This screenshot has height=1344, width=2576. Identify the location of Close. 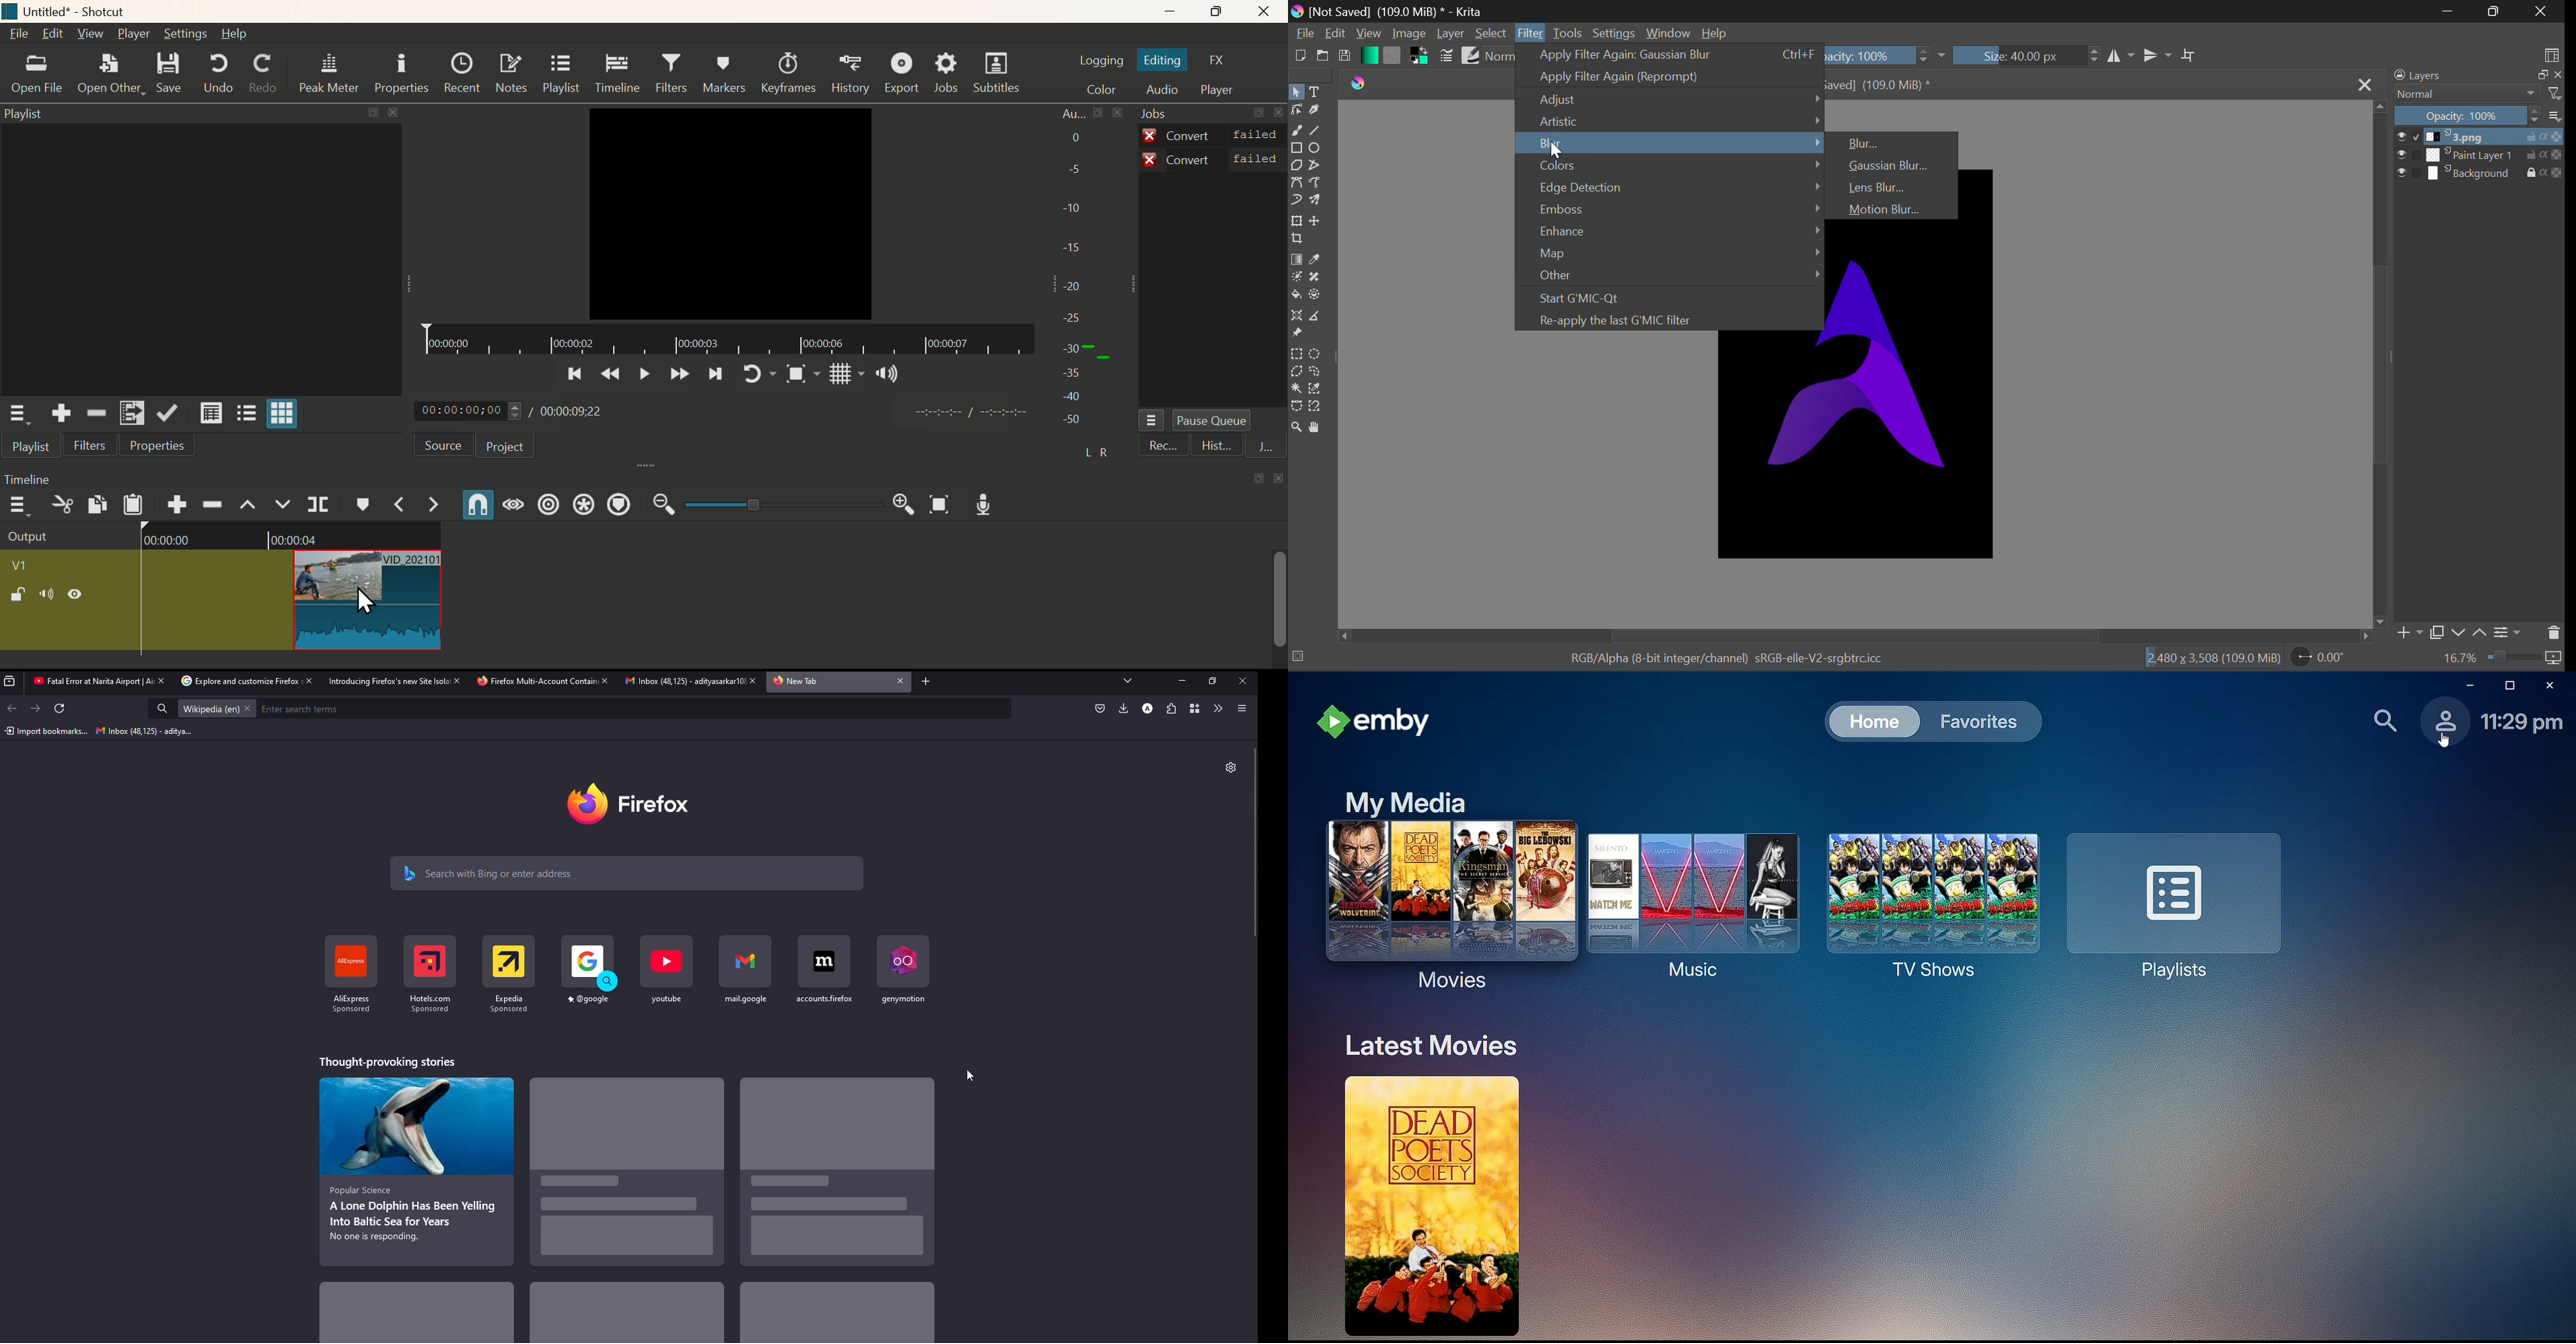
(2367, 86).